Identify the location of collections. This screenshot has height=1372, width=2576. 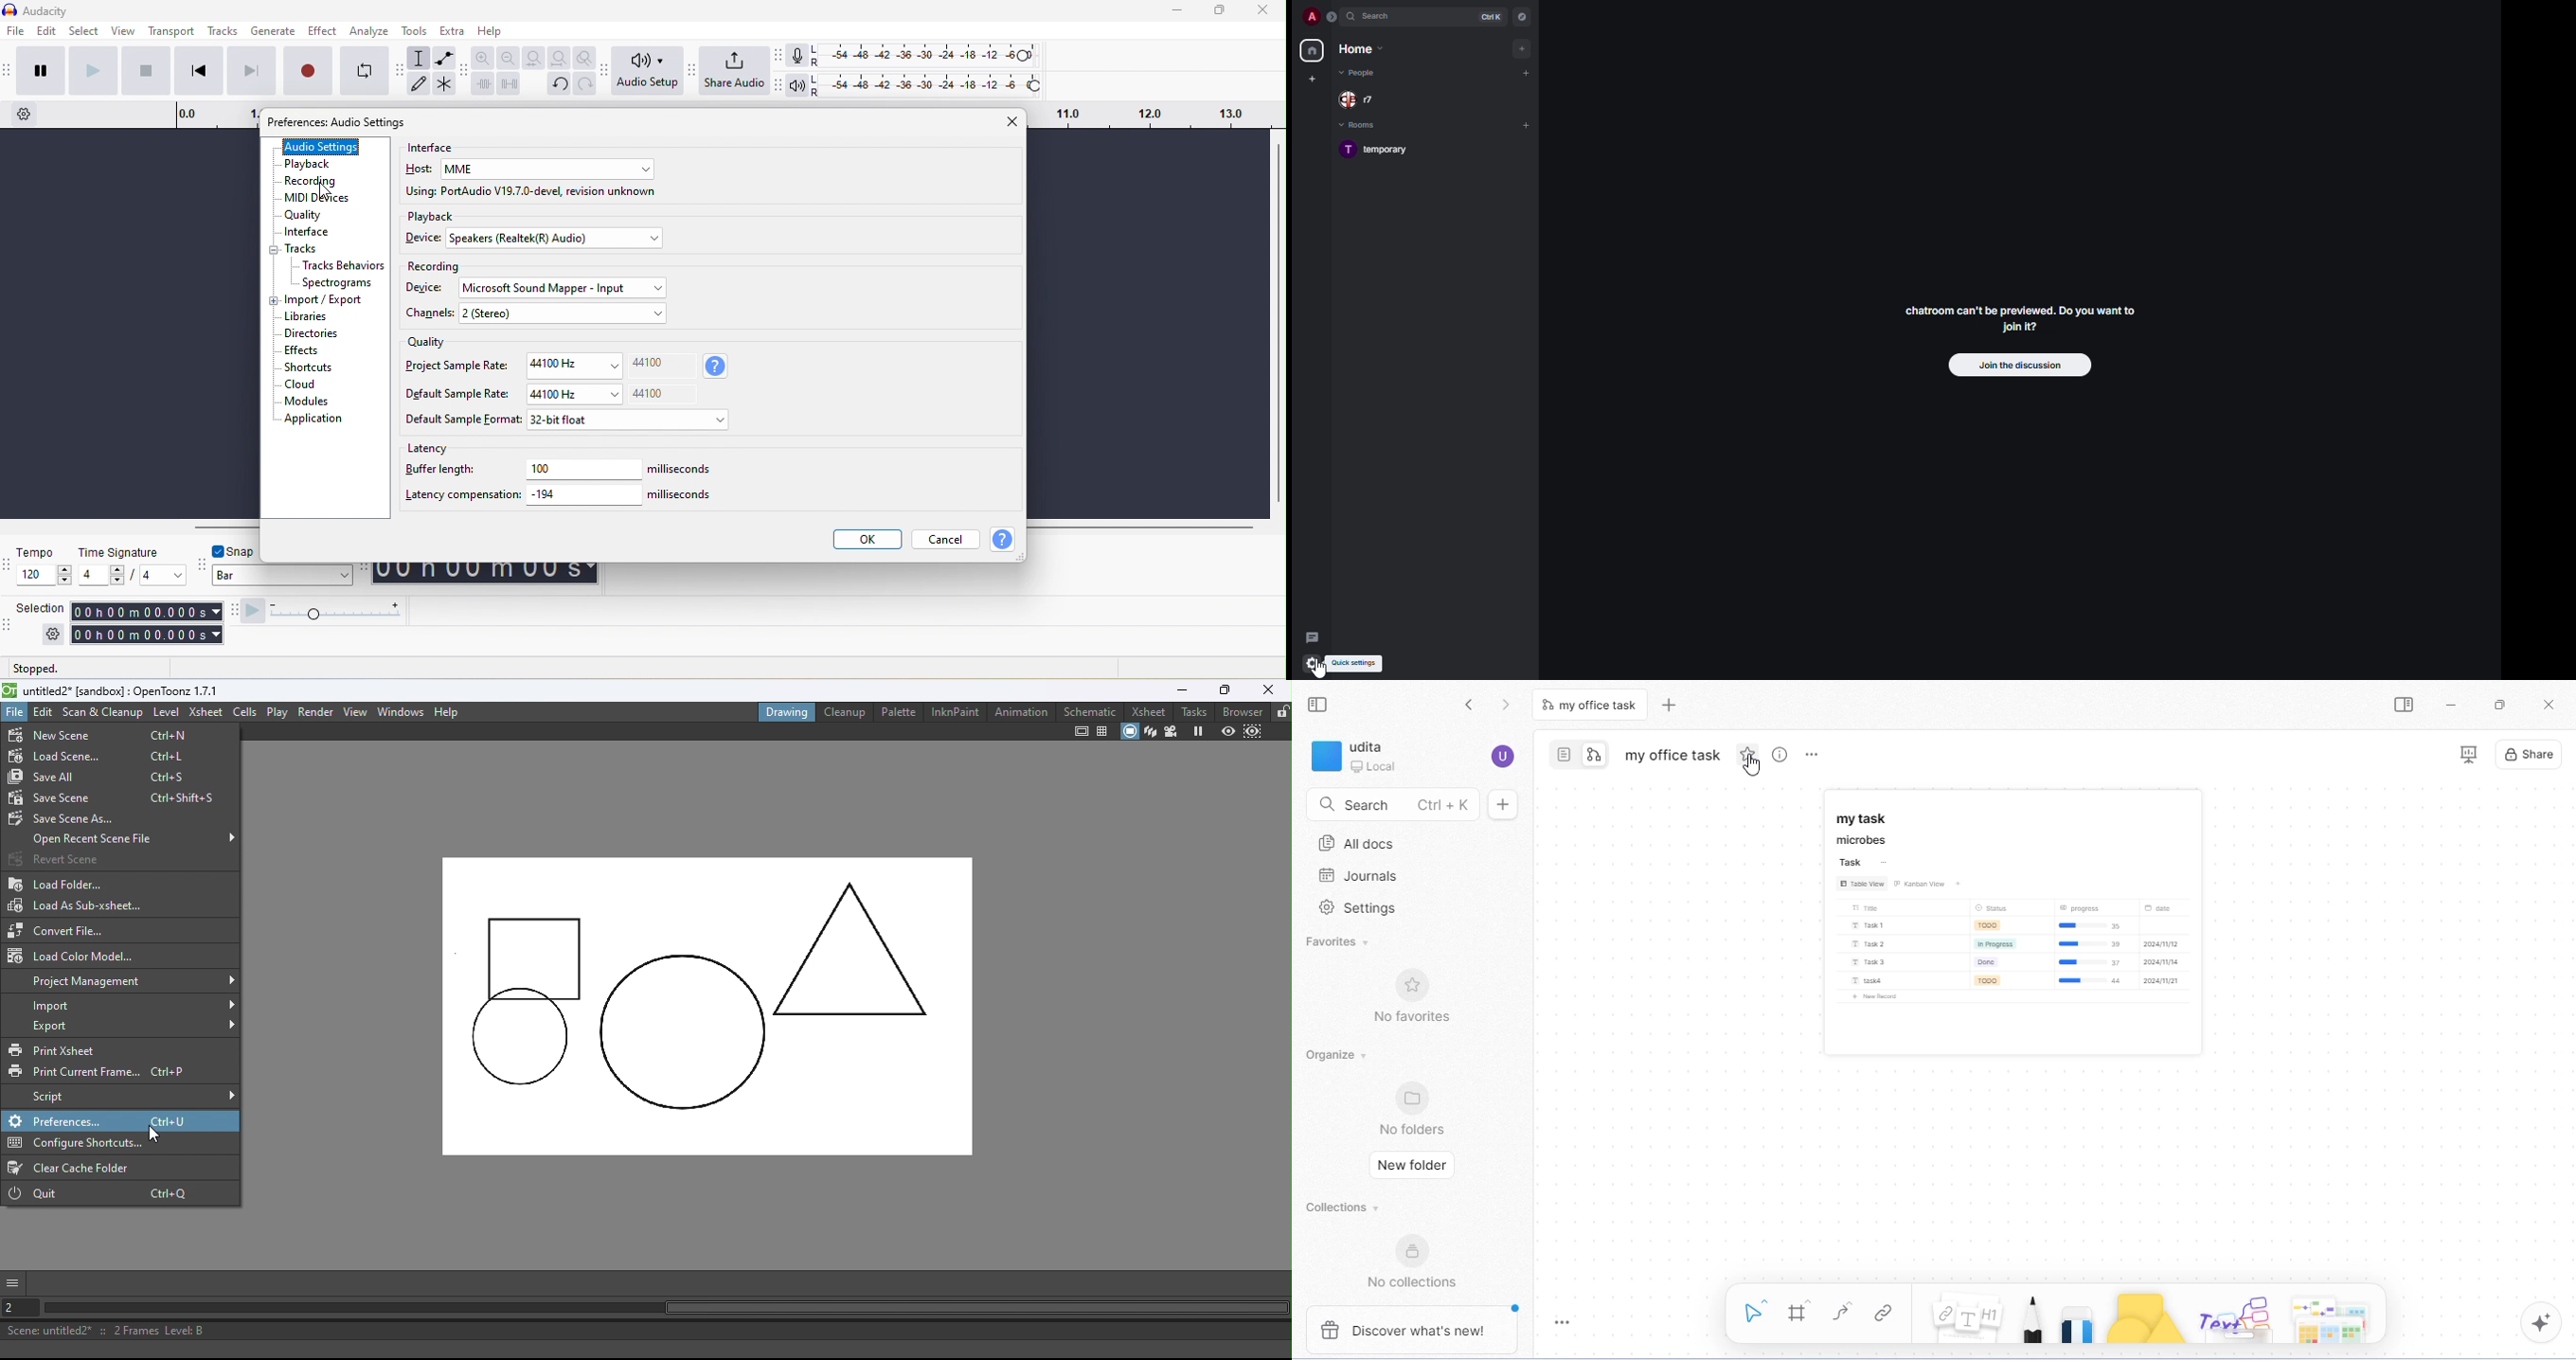
(1340, 1208).